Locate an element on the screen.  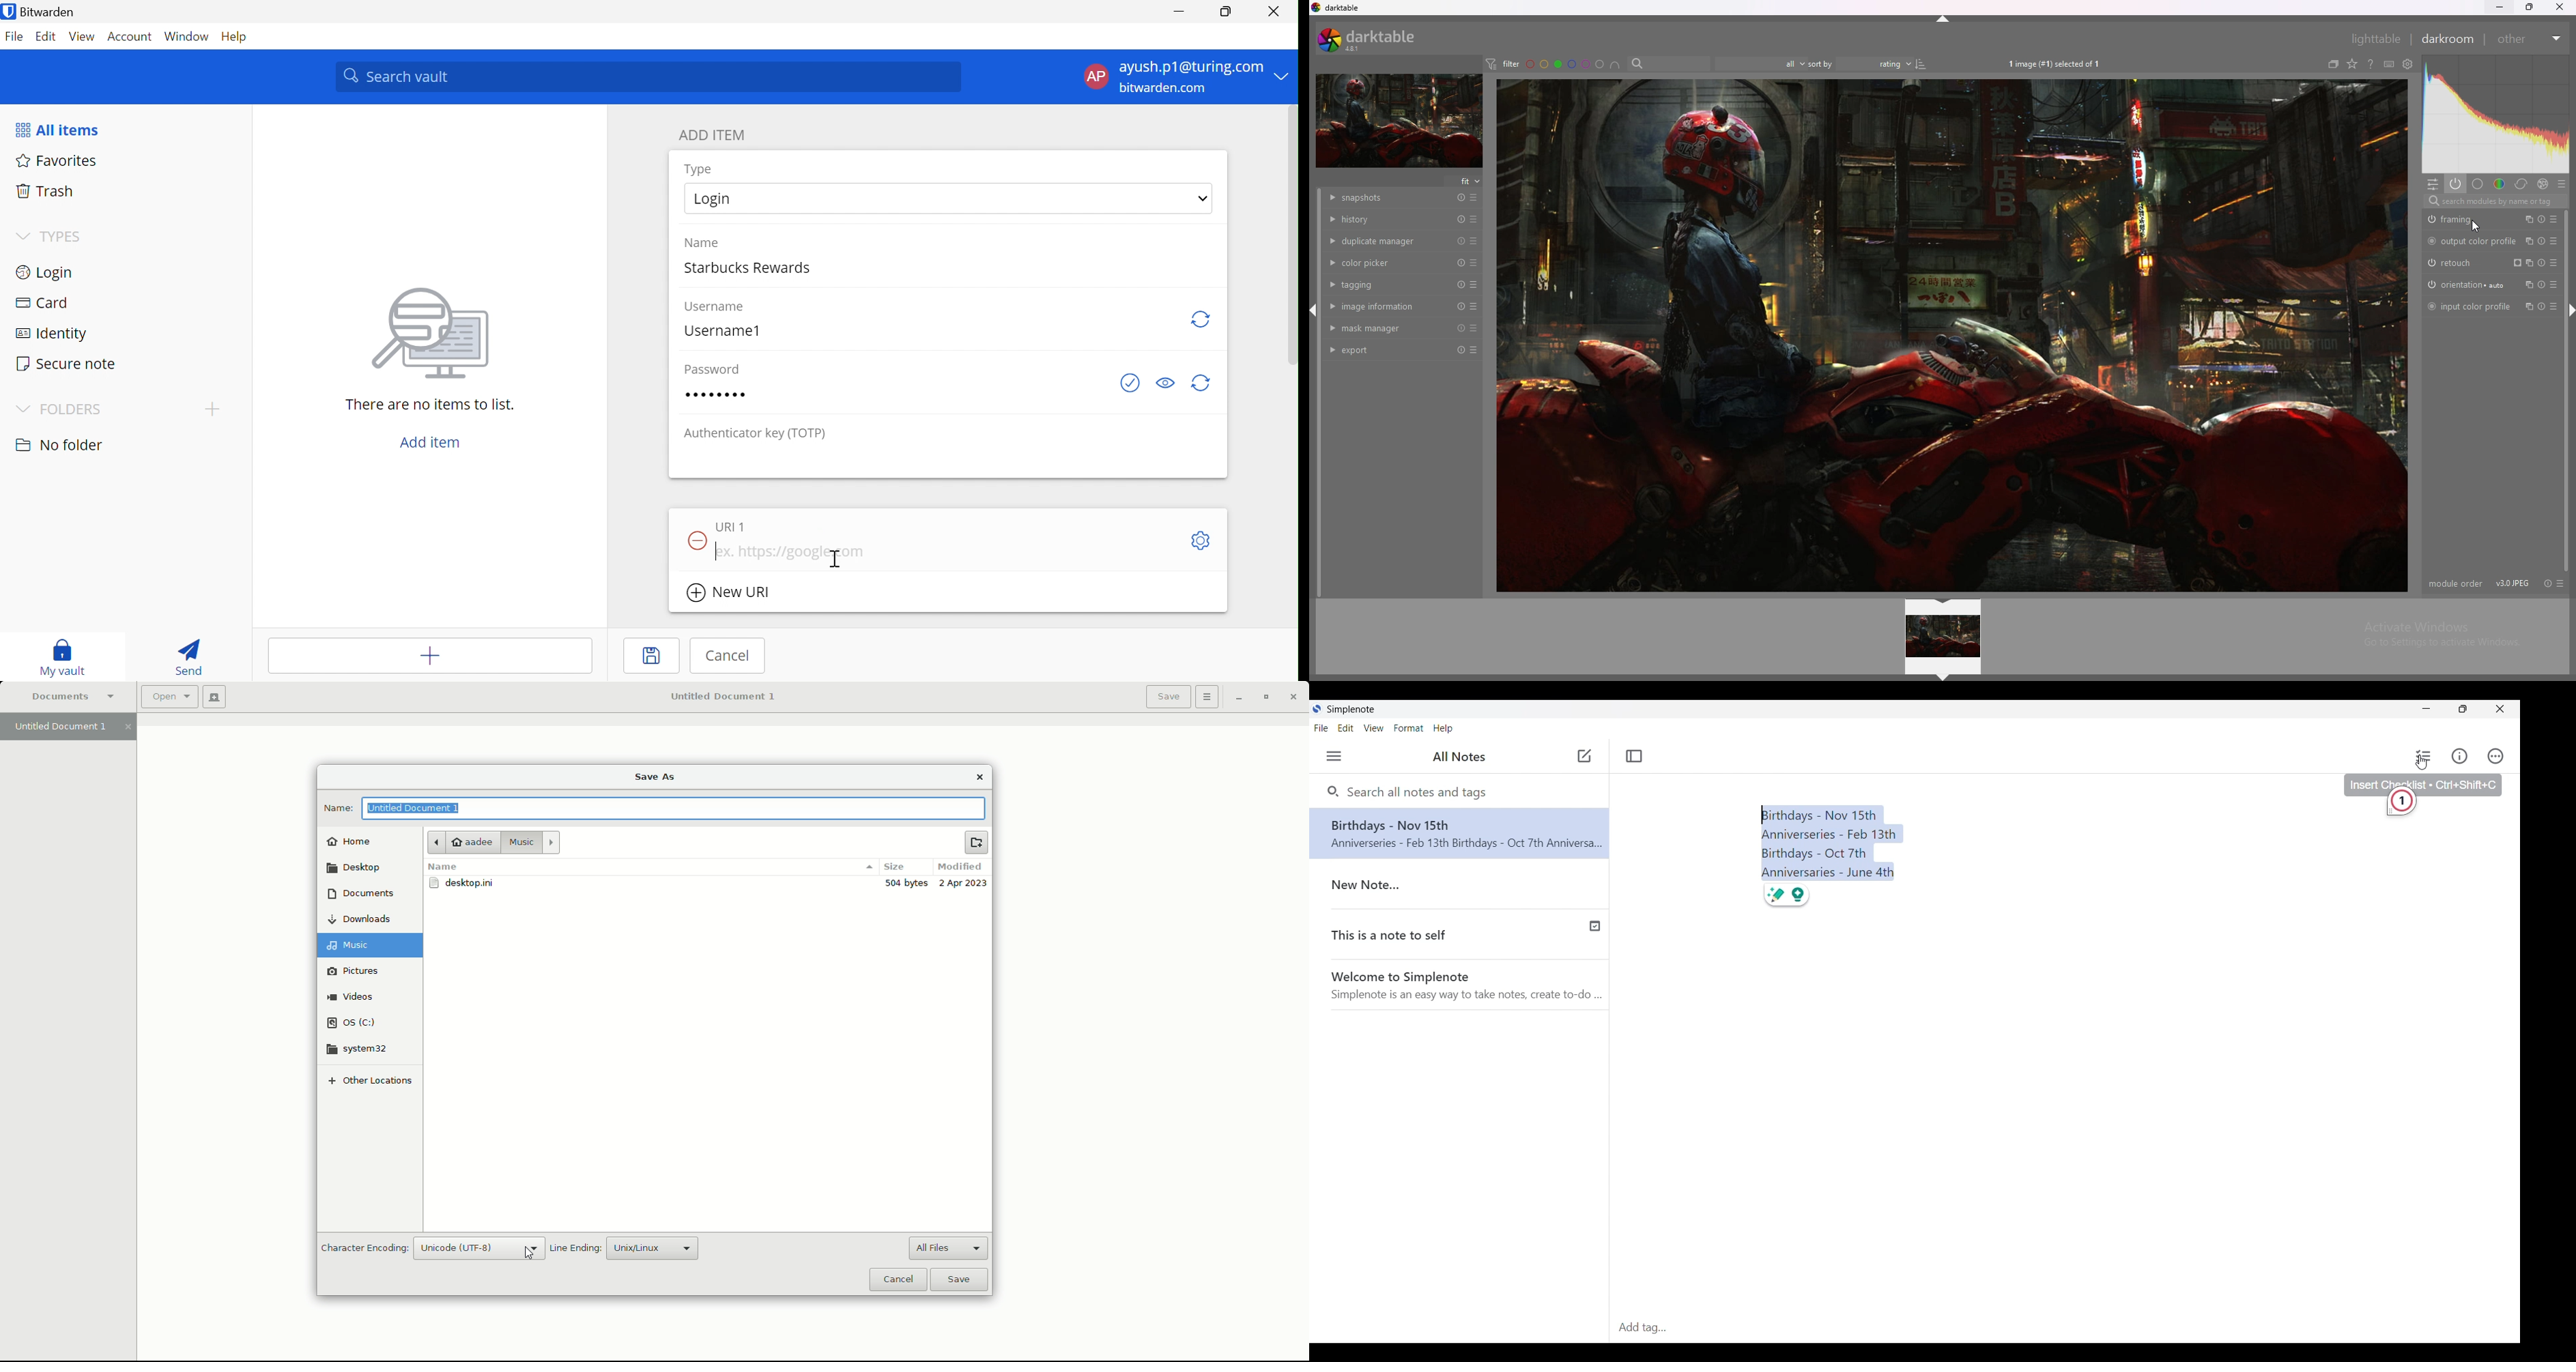
presets is located at coordinates (2561, 583).